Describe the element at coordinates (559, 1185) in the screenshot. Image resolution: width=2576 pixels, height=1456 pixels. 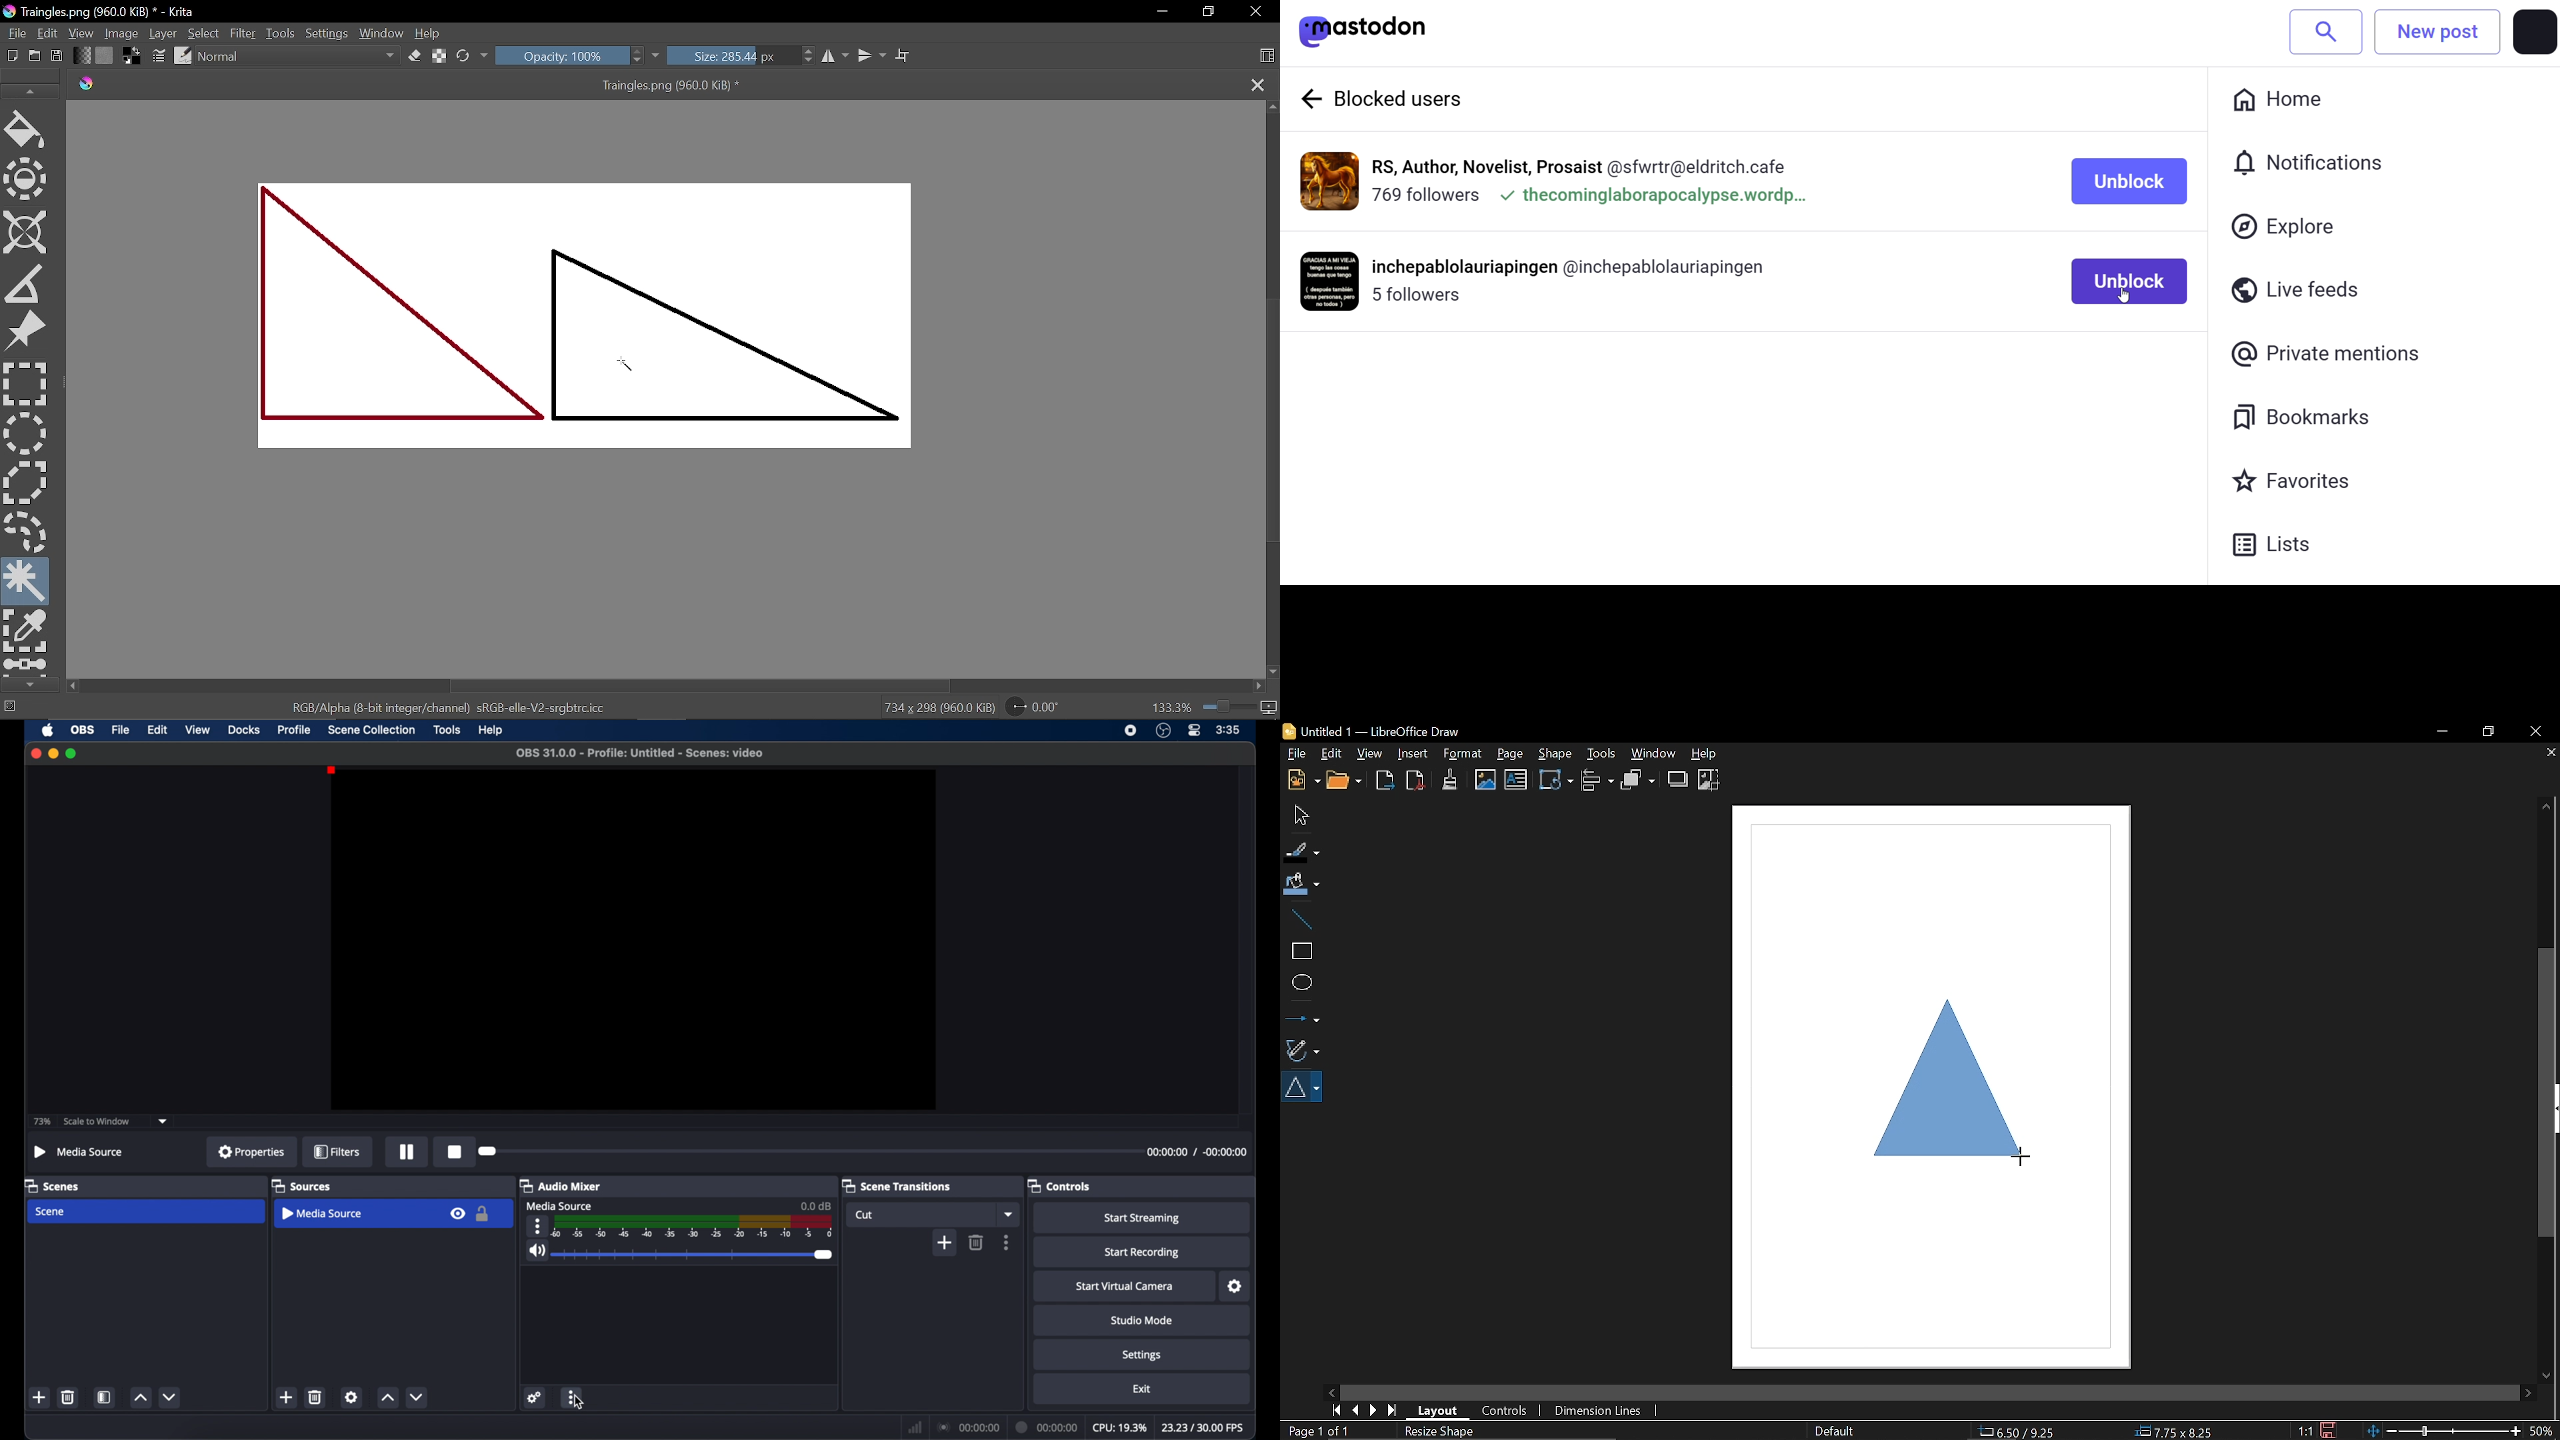
I see `audio mixer` at that location.